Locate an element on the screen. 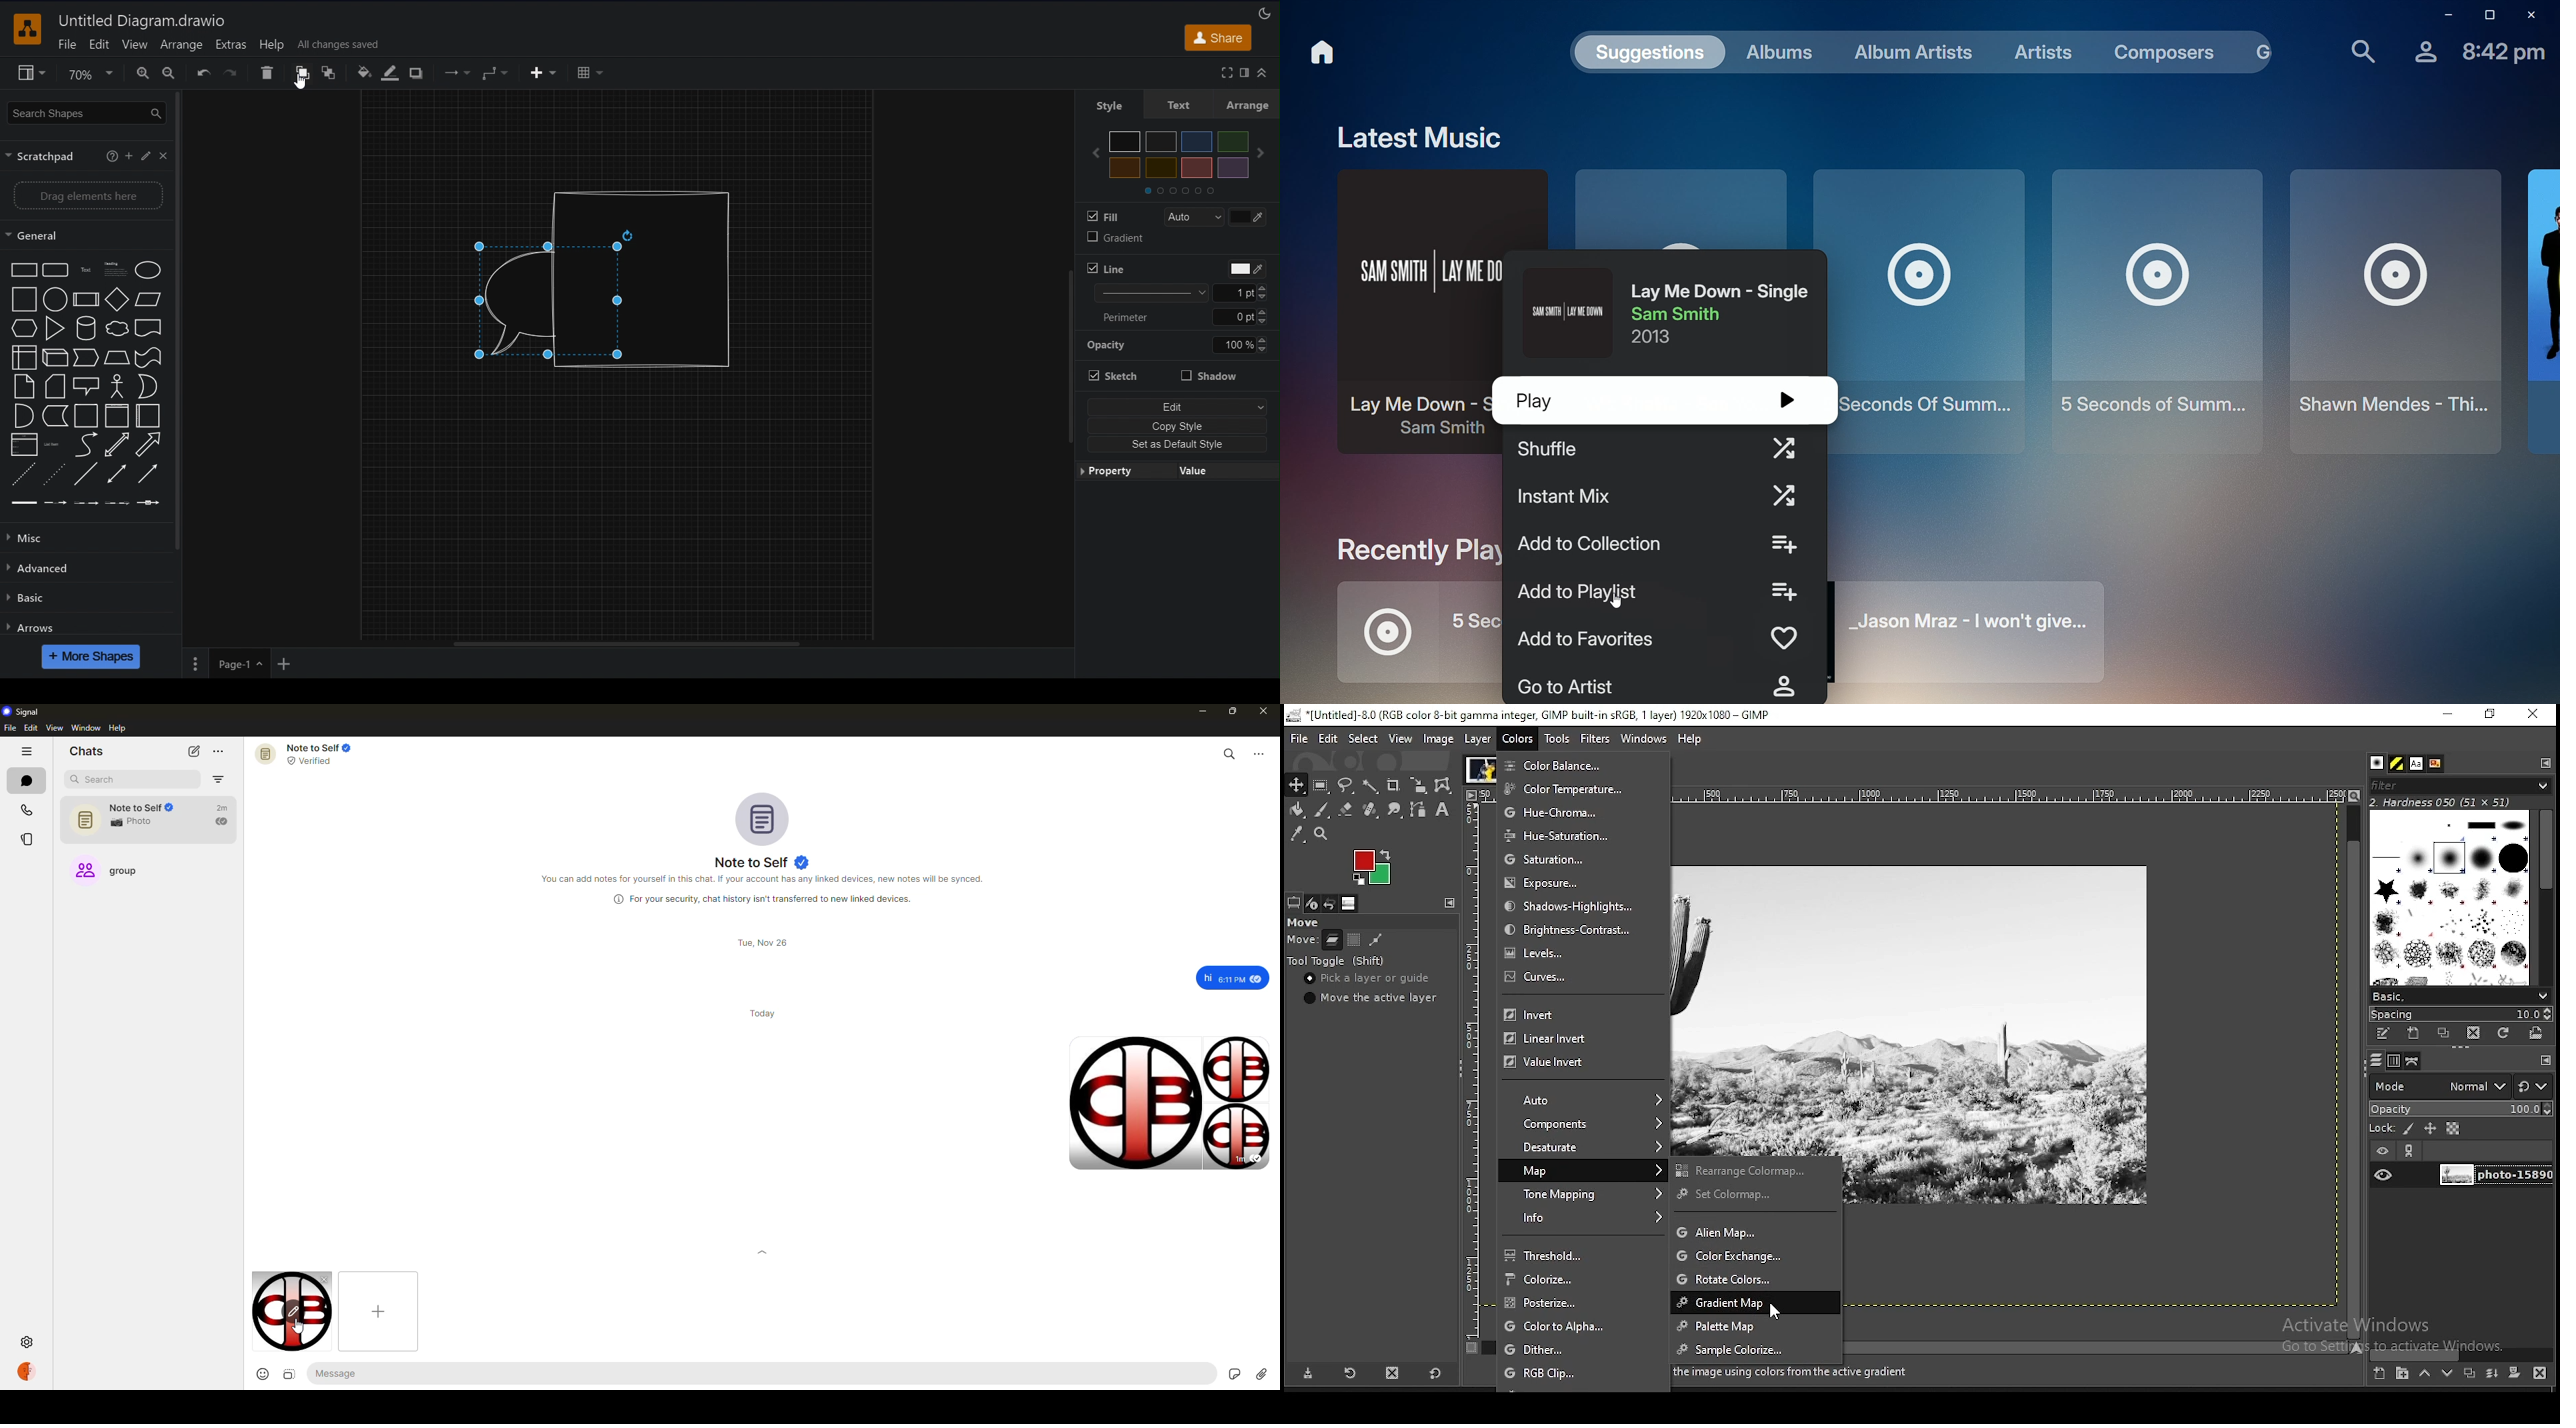 The height and width of the screenshot is (1428, 2576). tool selection is located at coordinates (1294, 902).